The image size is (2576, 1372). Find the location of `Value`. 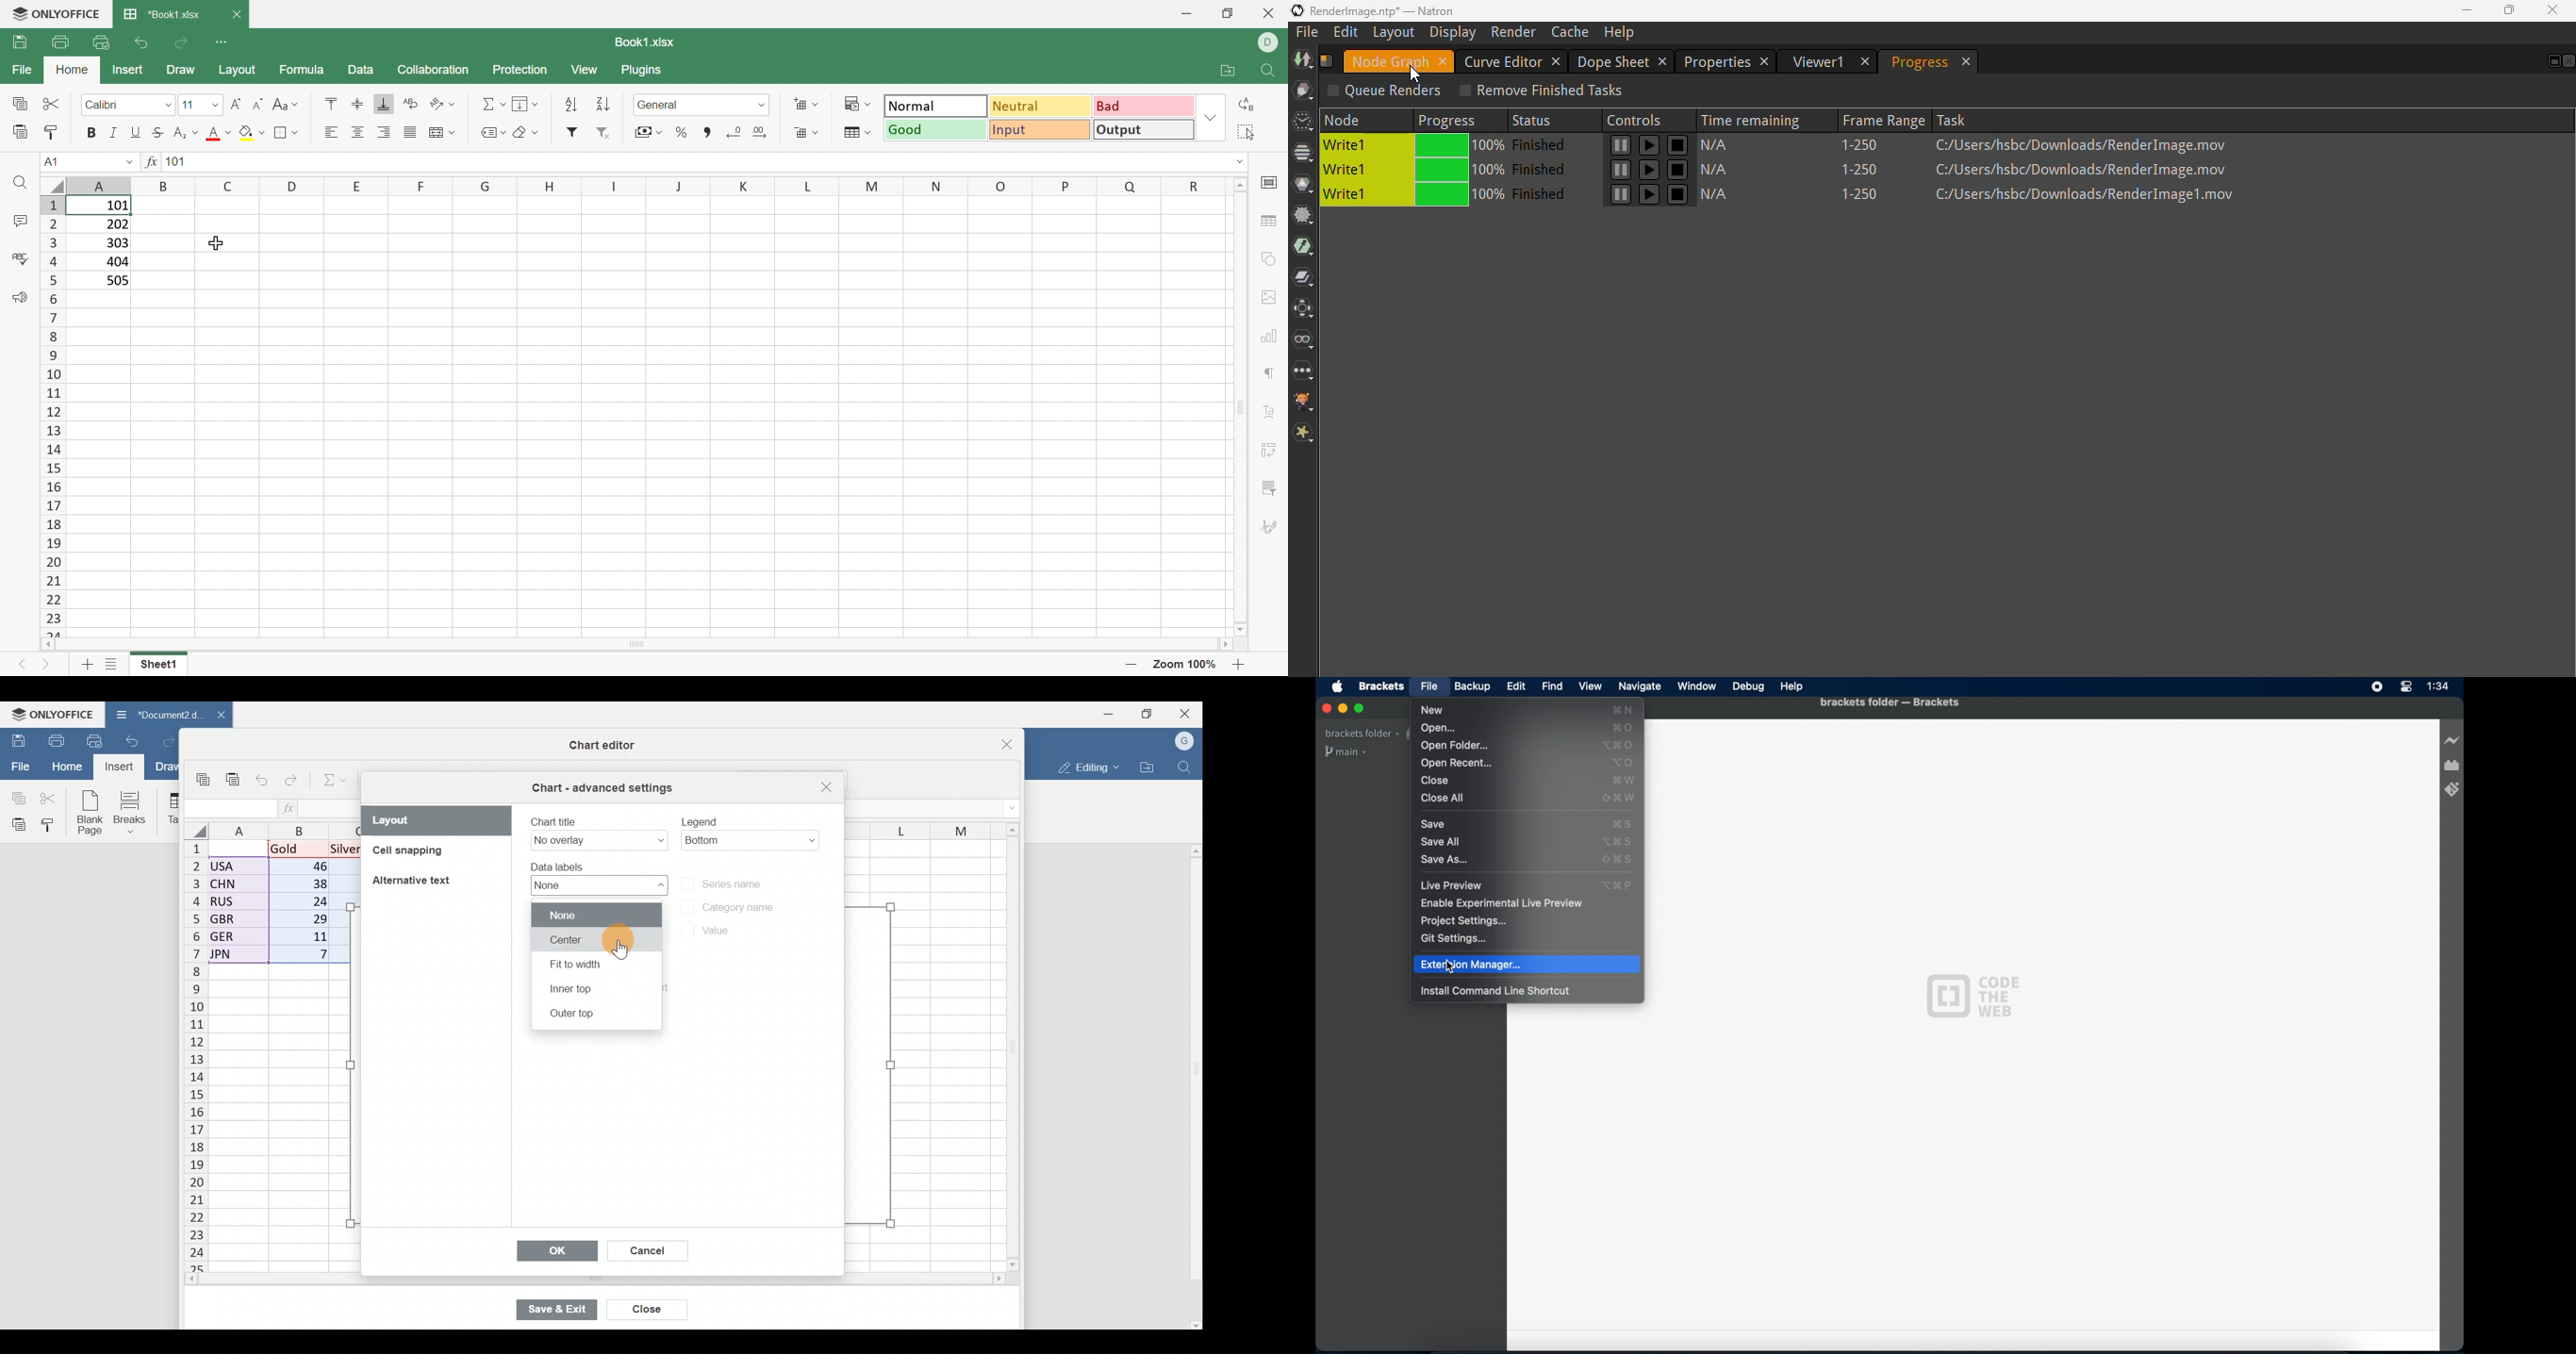

Value is located at coordinates (705, 932).